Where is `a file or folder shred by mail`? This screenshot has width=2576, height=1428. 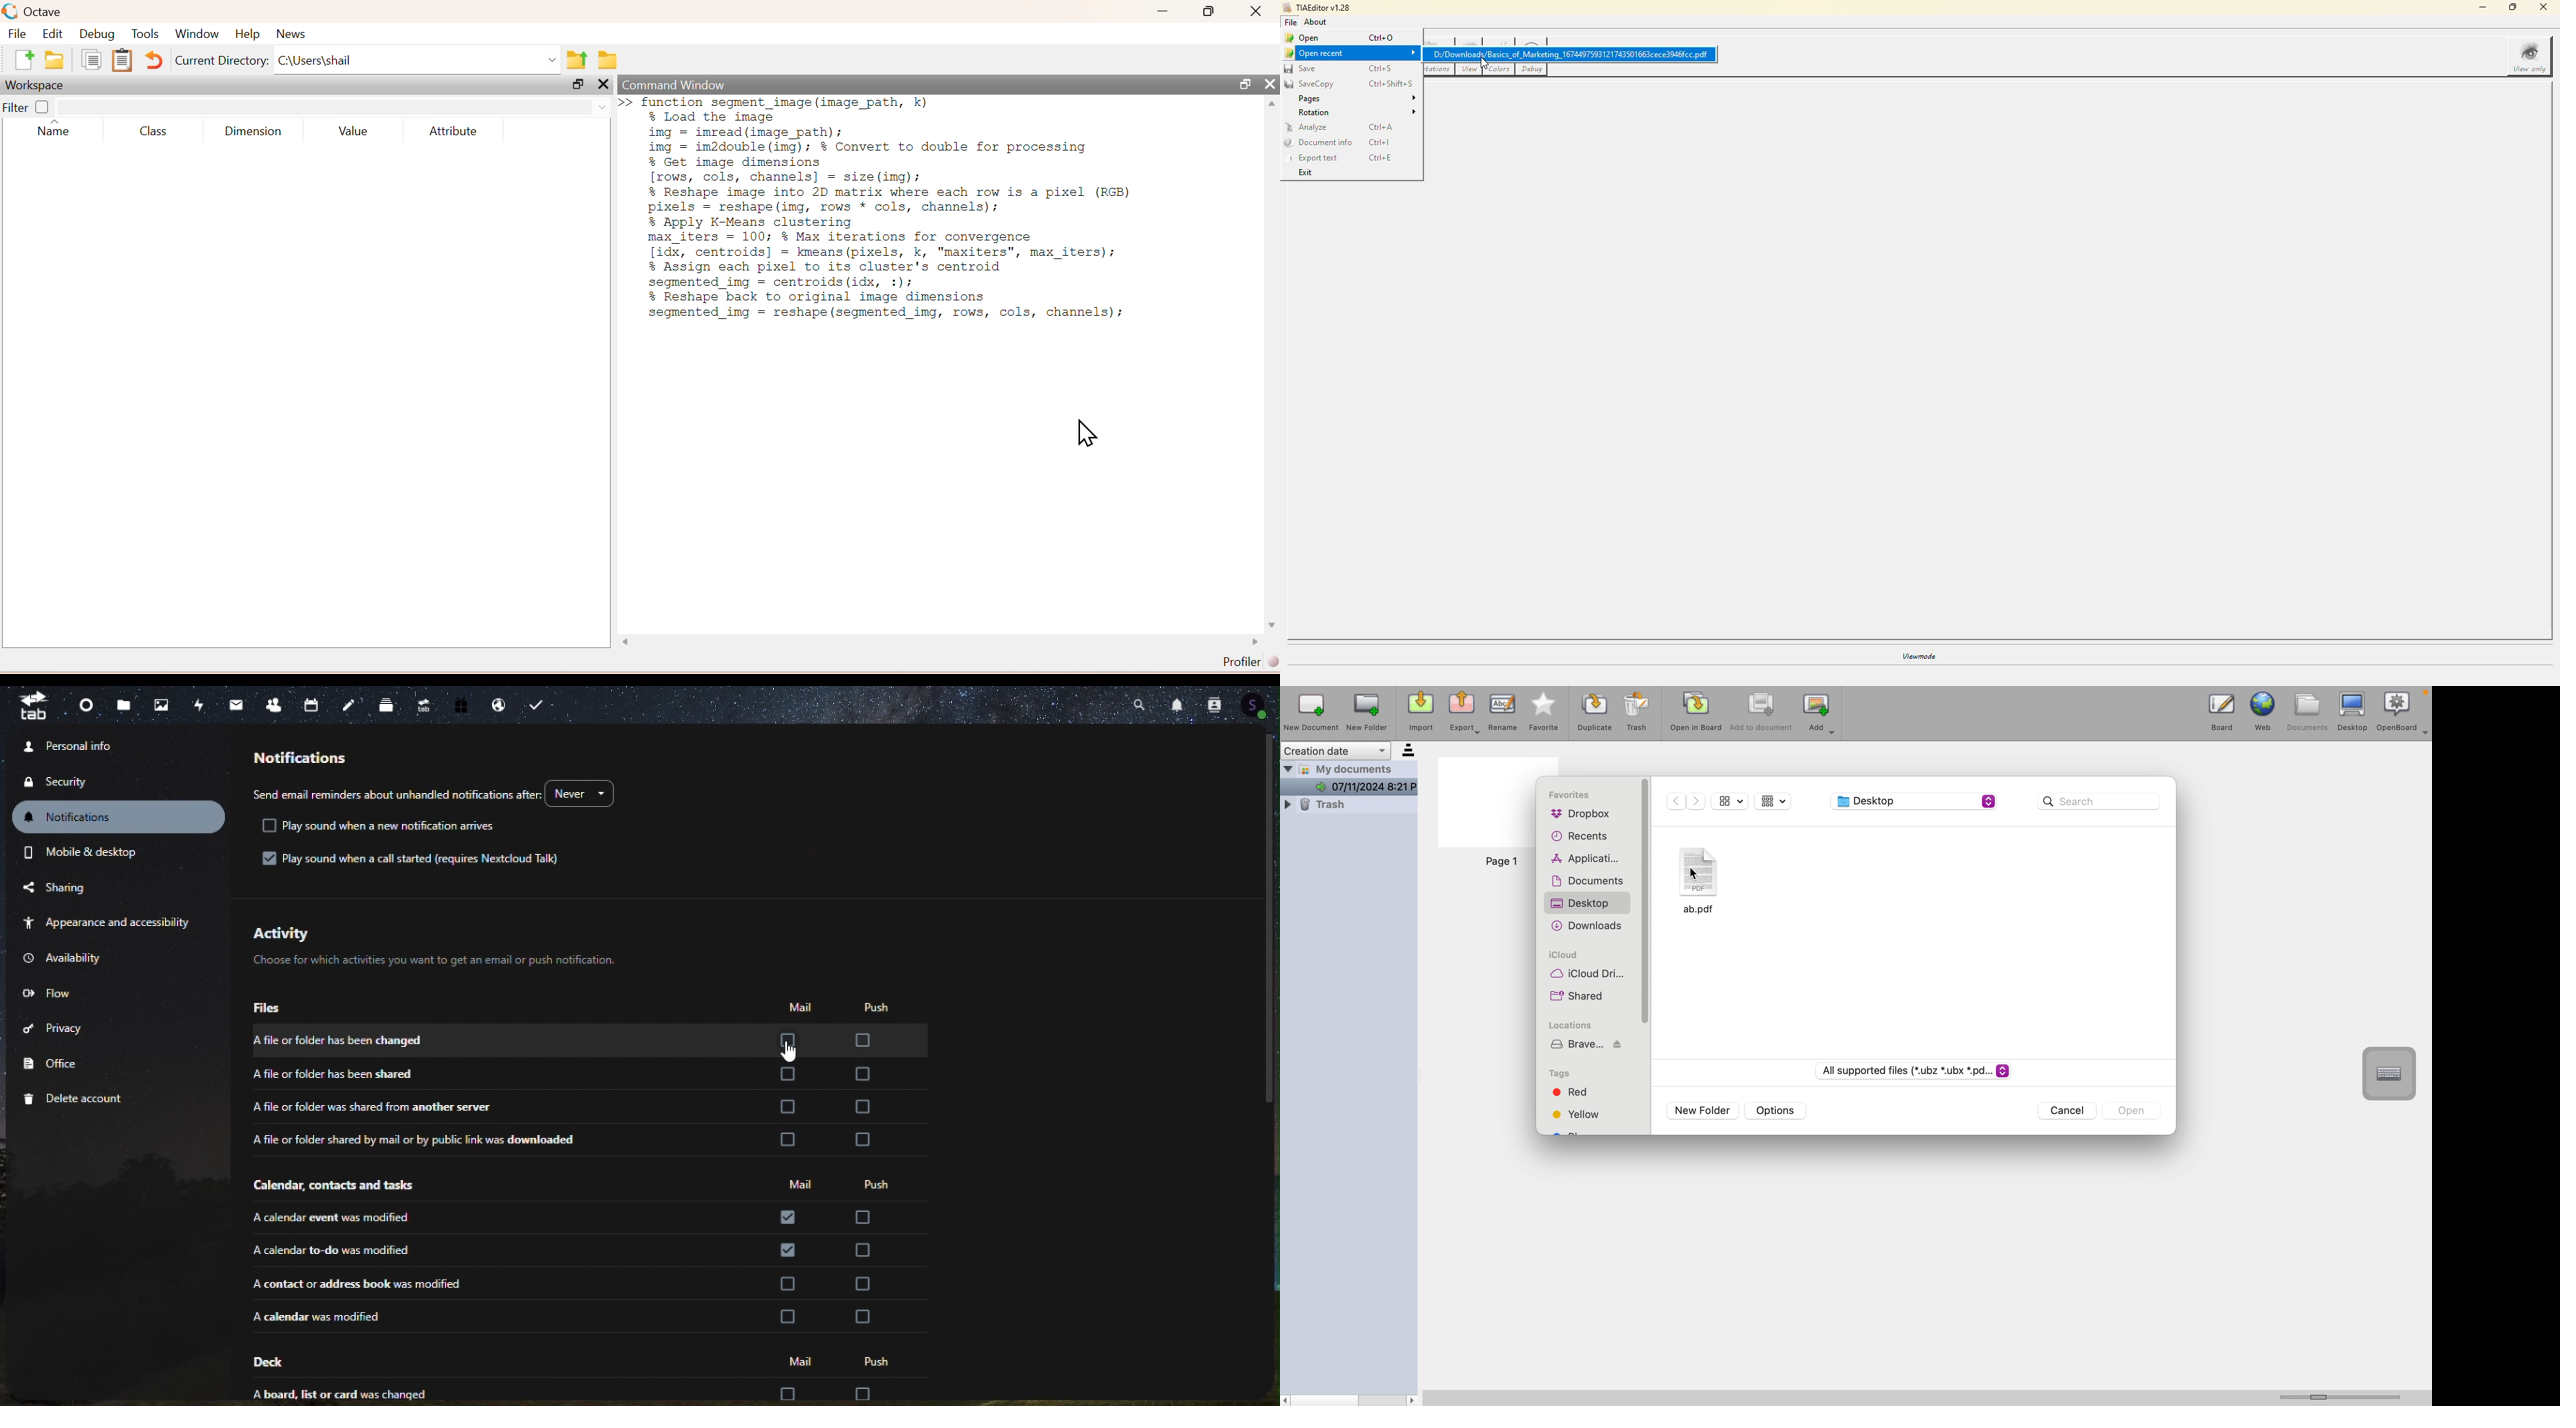 a file or folder shred by mail is located at coordinates (421, 1139).